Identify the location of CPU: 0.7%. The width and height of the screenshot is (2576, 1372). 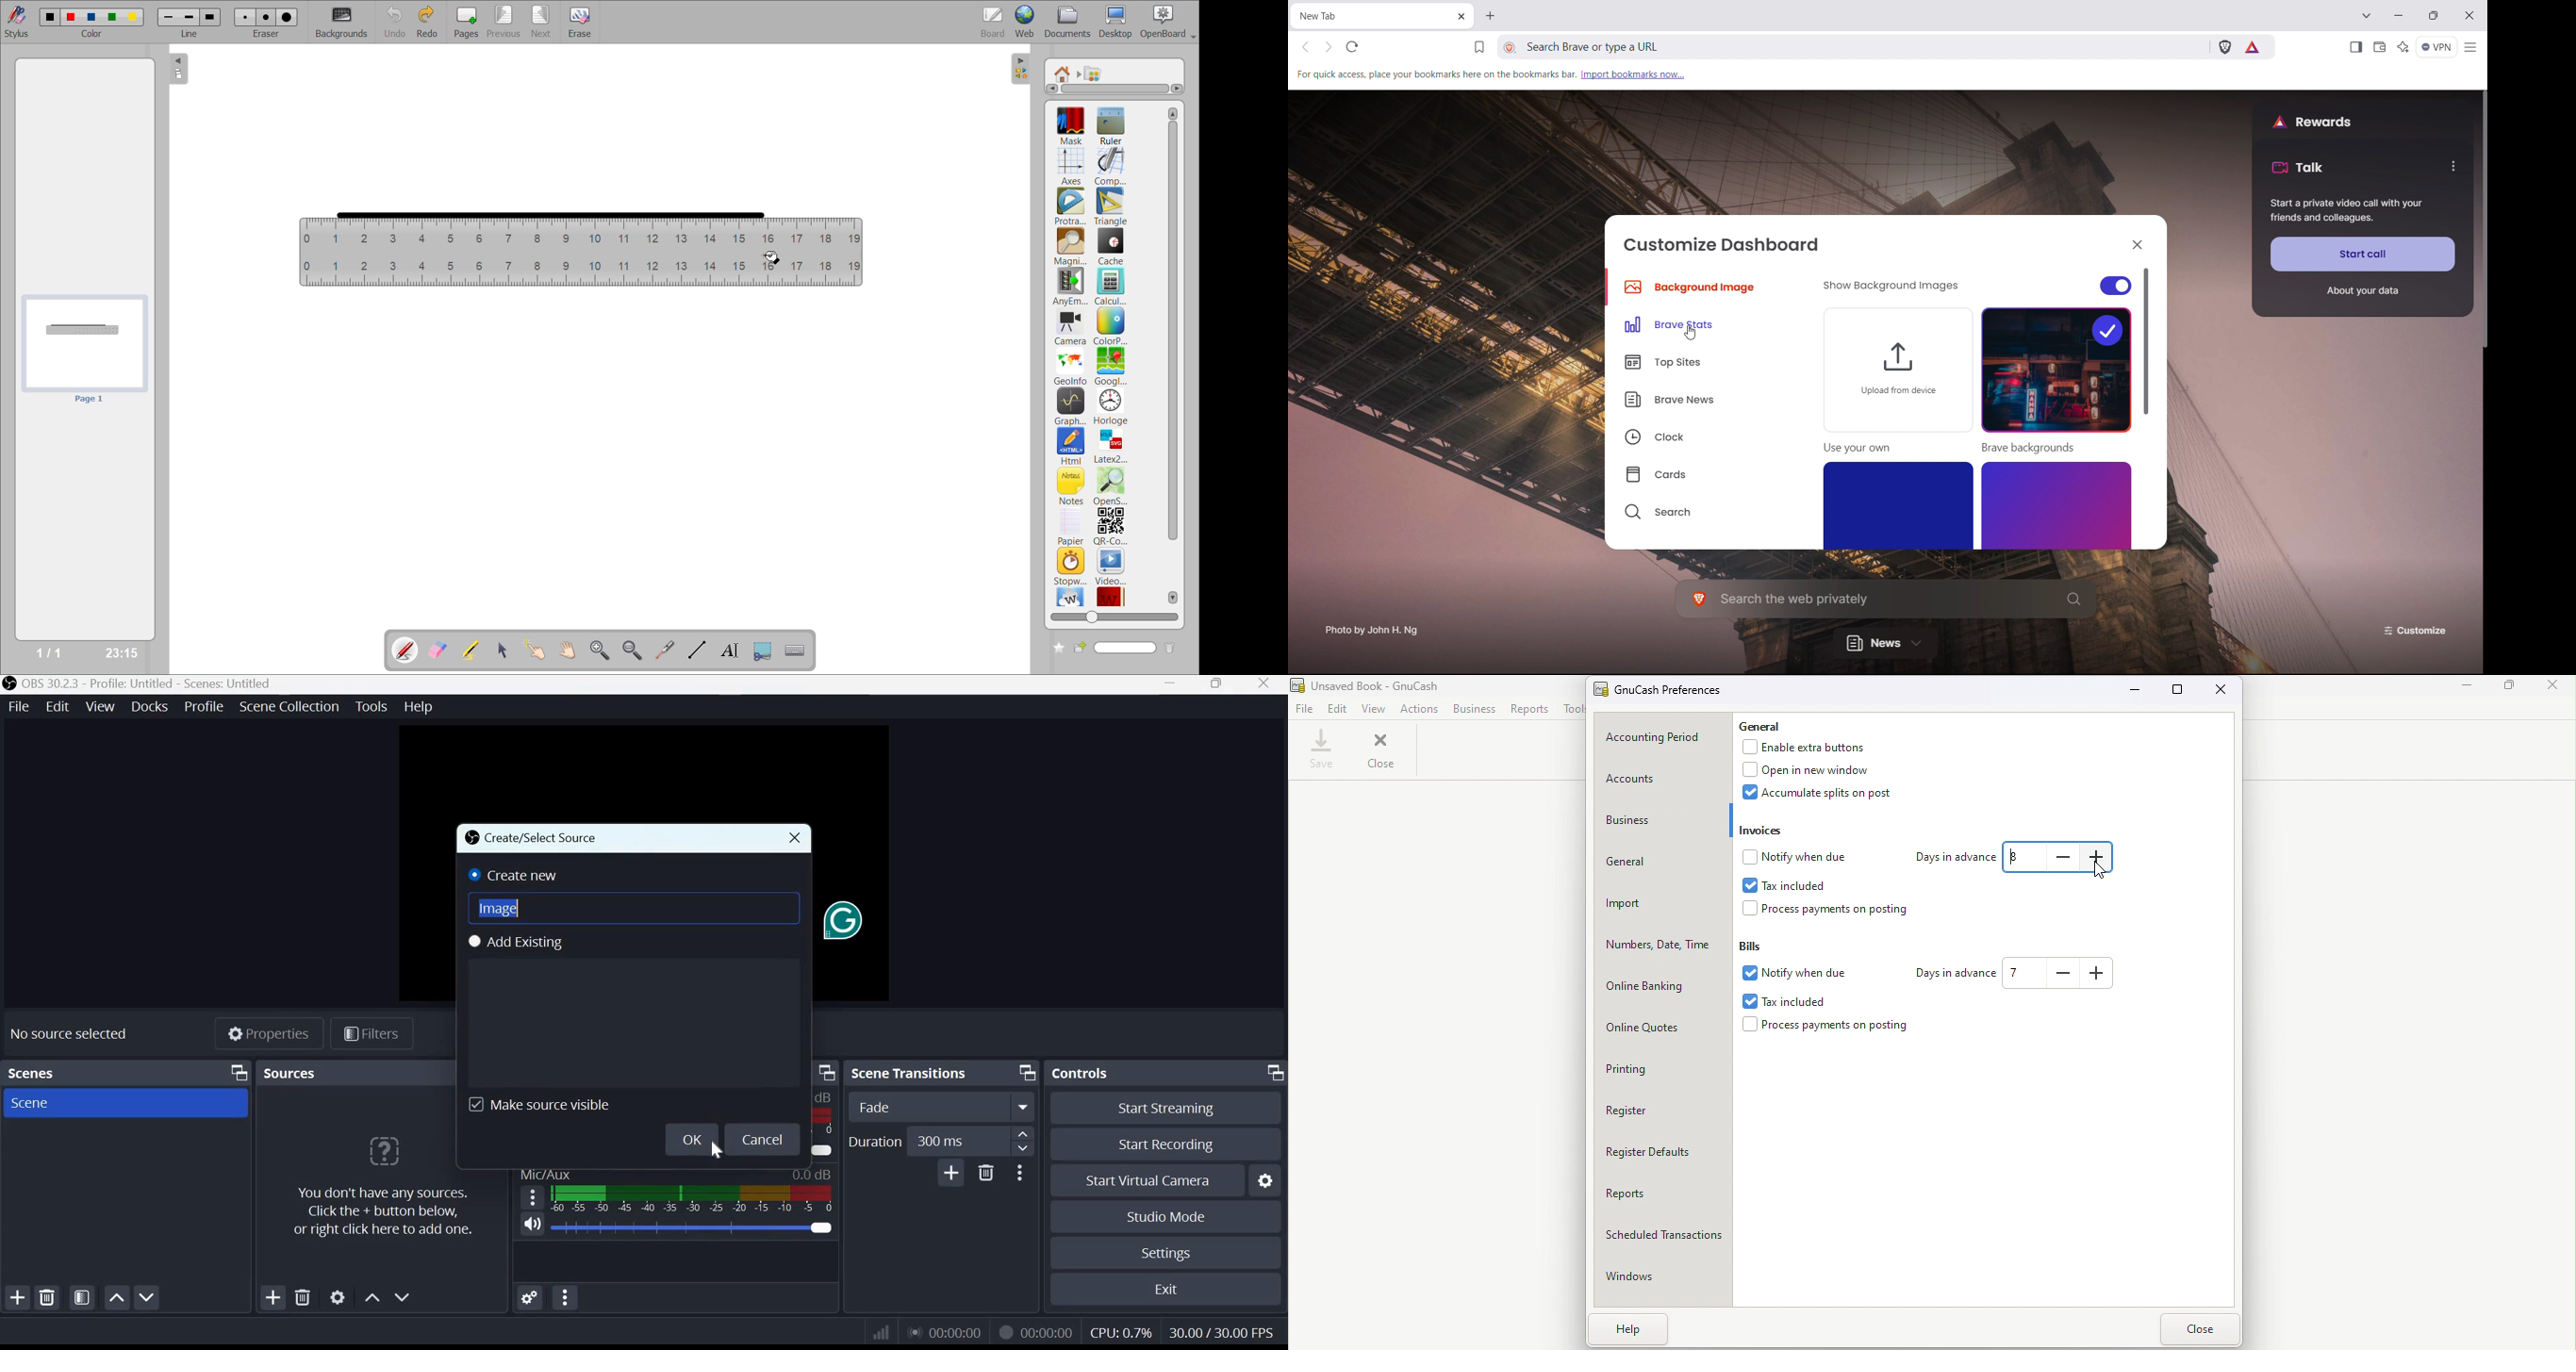
(1120, 1330).